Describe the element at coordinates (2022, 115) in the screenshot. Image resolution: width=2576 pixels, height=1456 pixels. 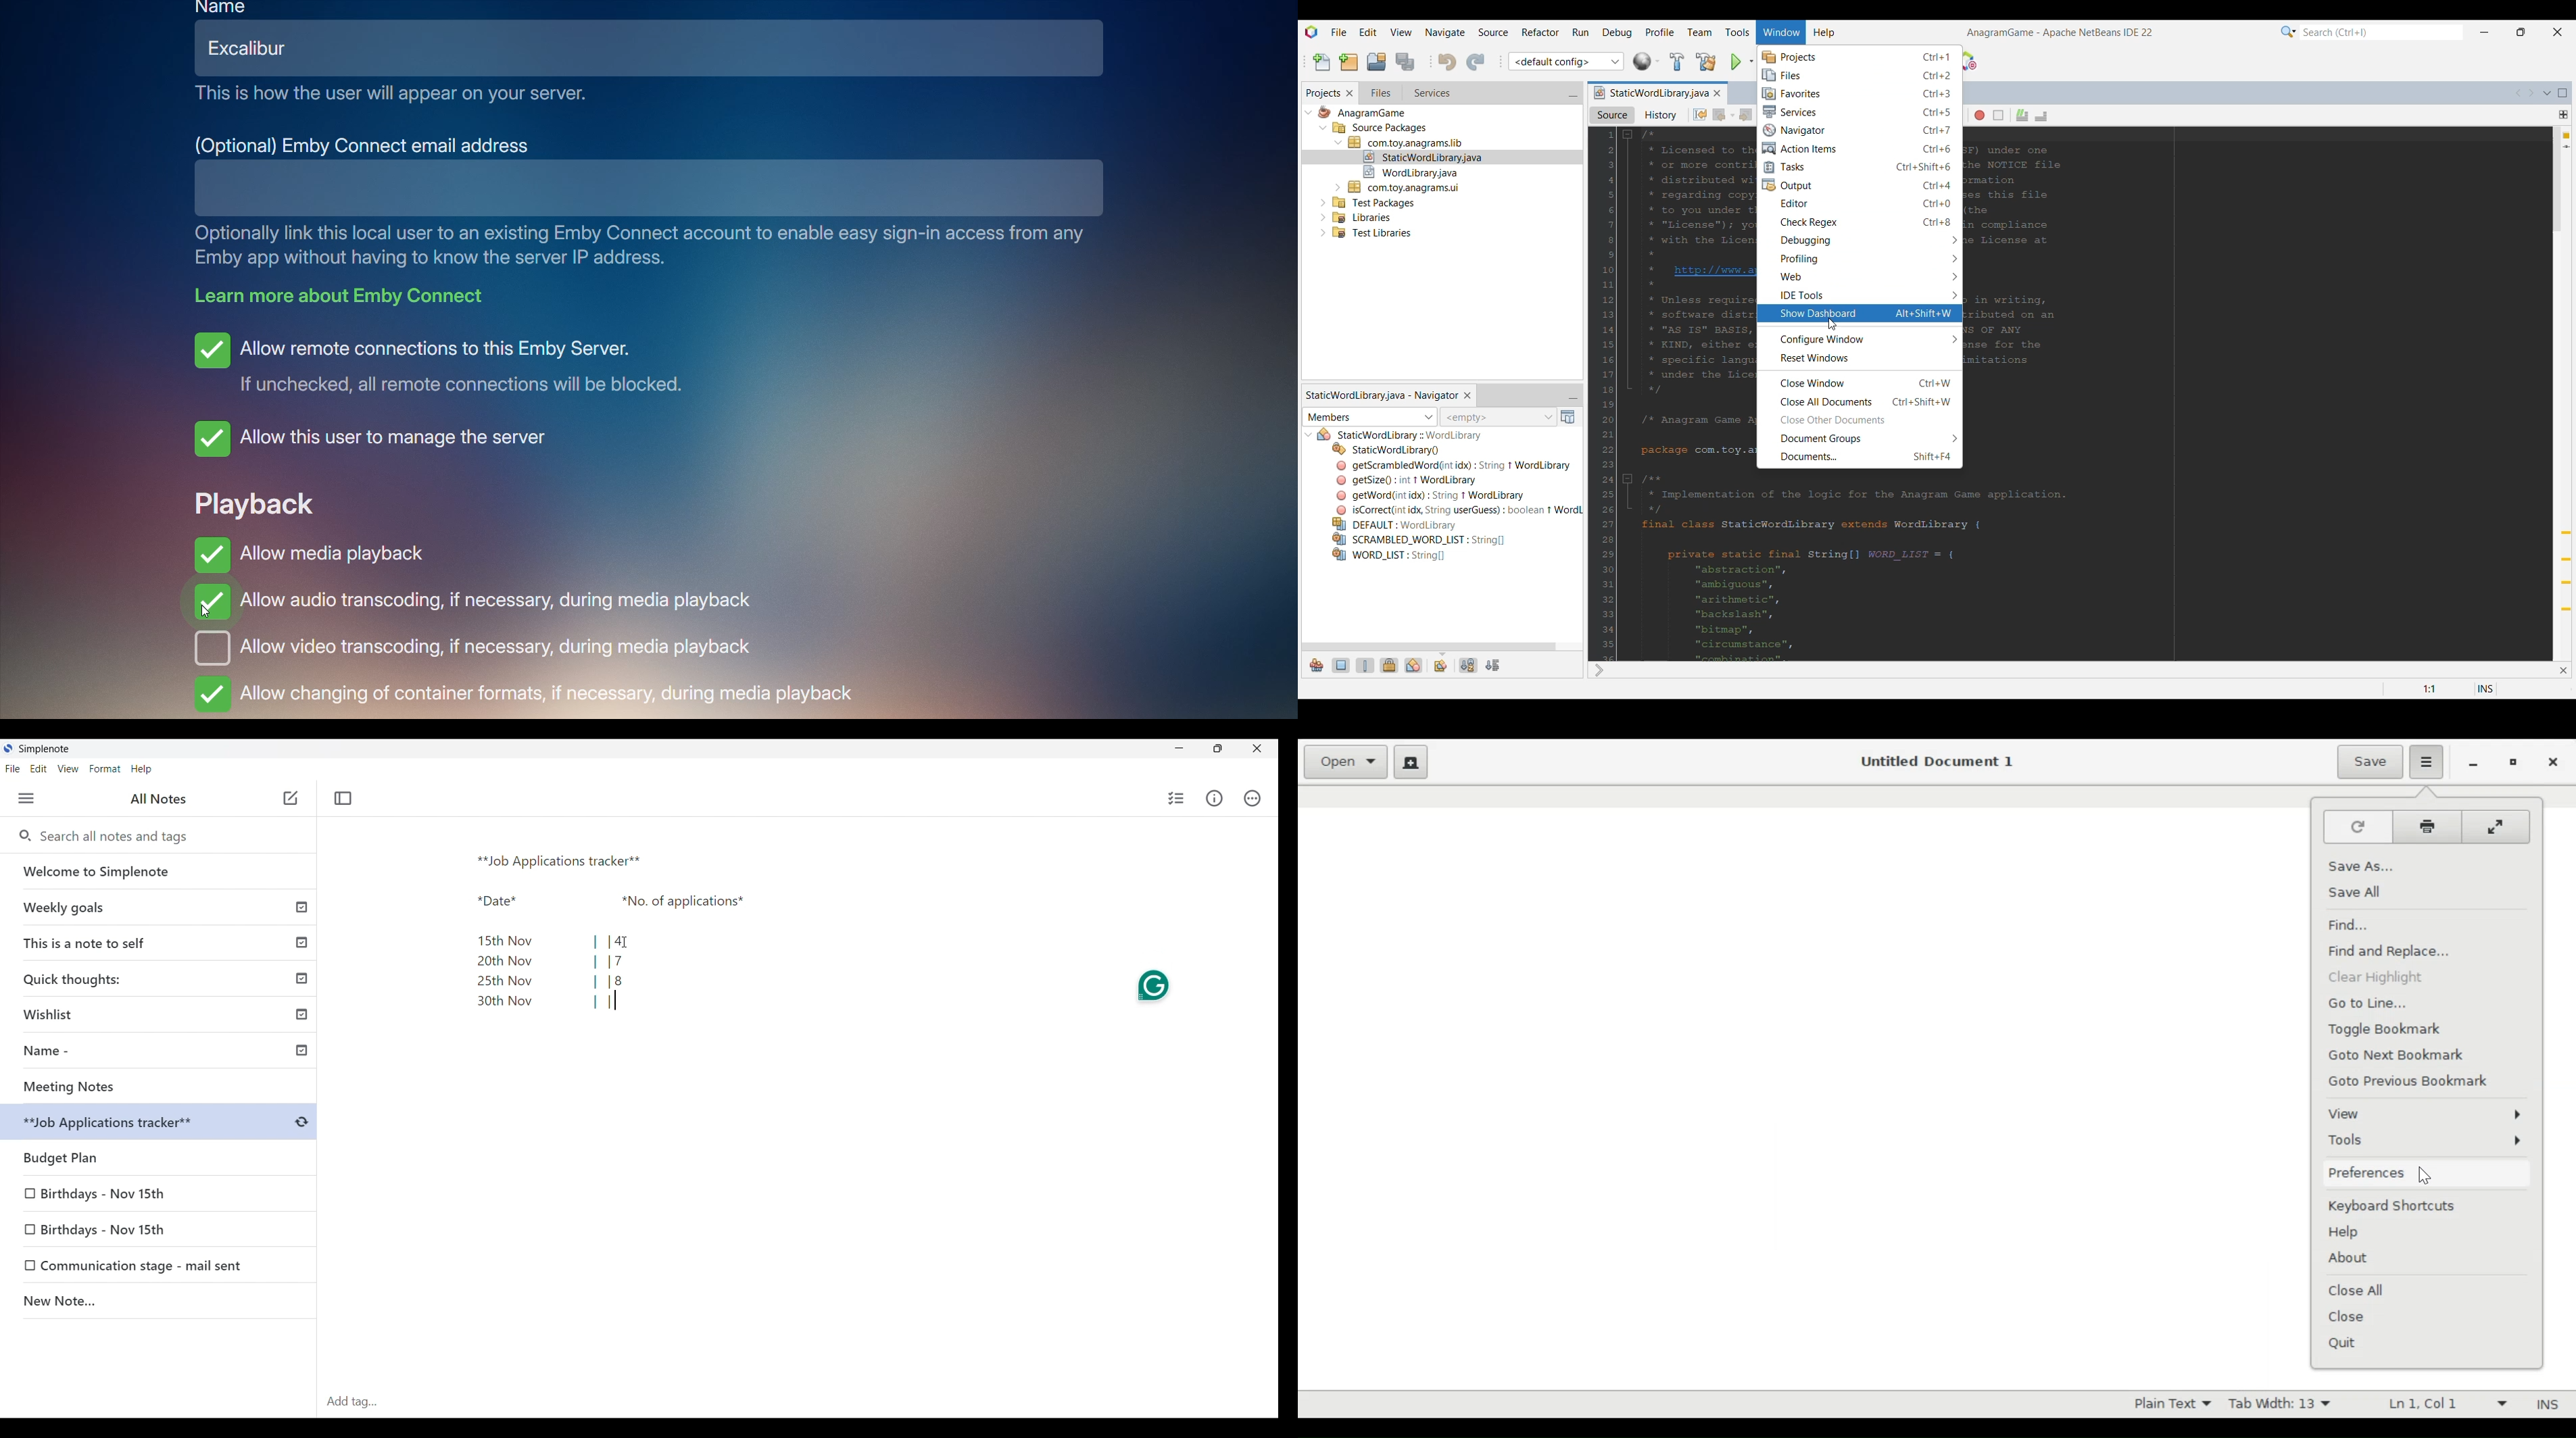
I see `Comment` at that location.